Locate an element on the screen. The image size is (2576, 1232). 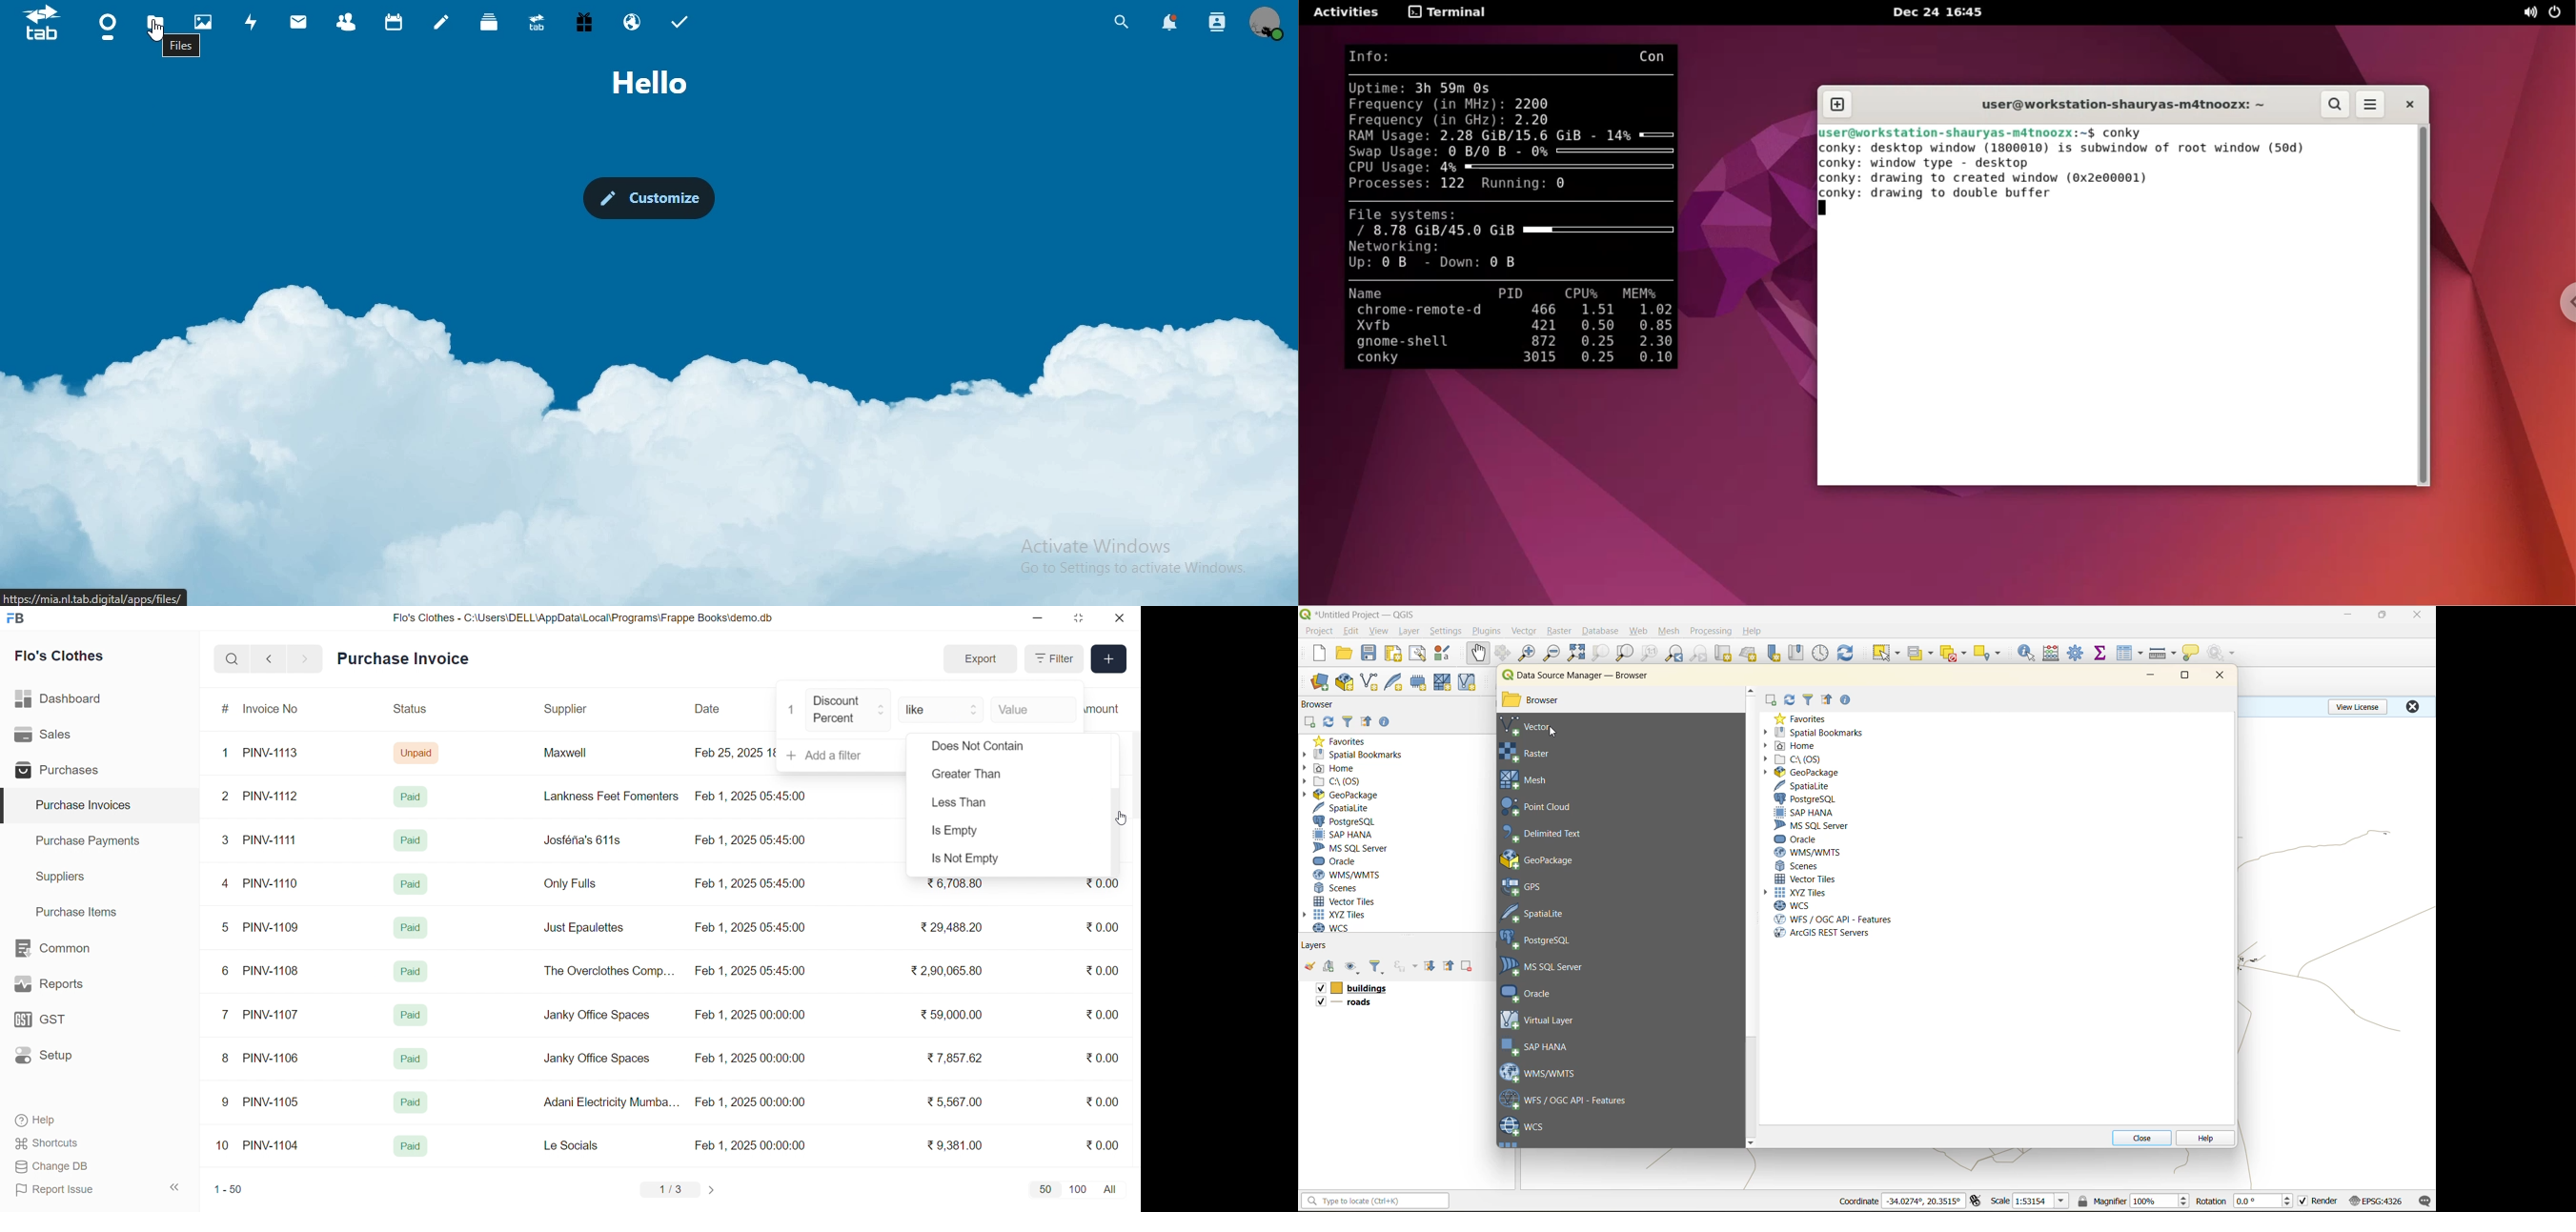
Feb 25, 2025 18:16:25 is located at coordinates (733, 752).